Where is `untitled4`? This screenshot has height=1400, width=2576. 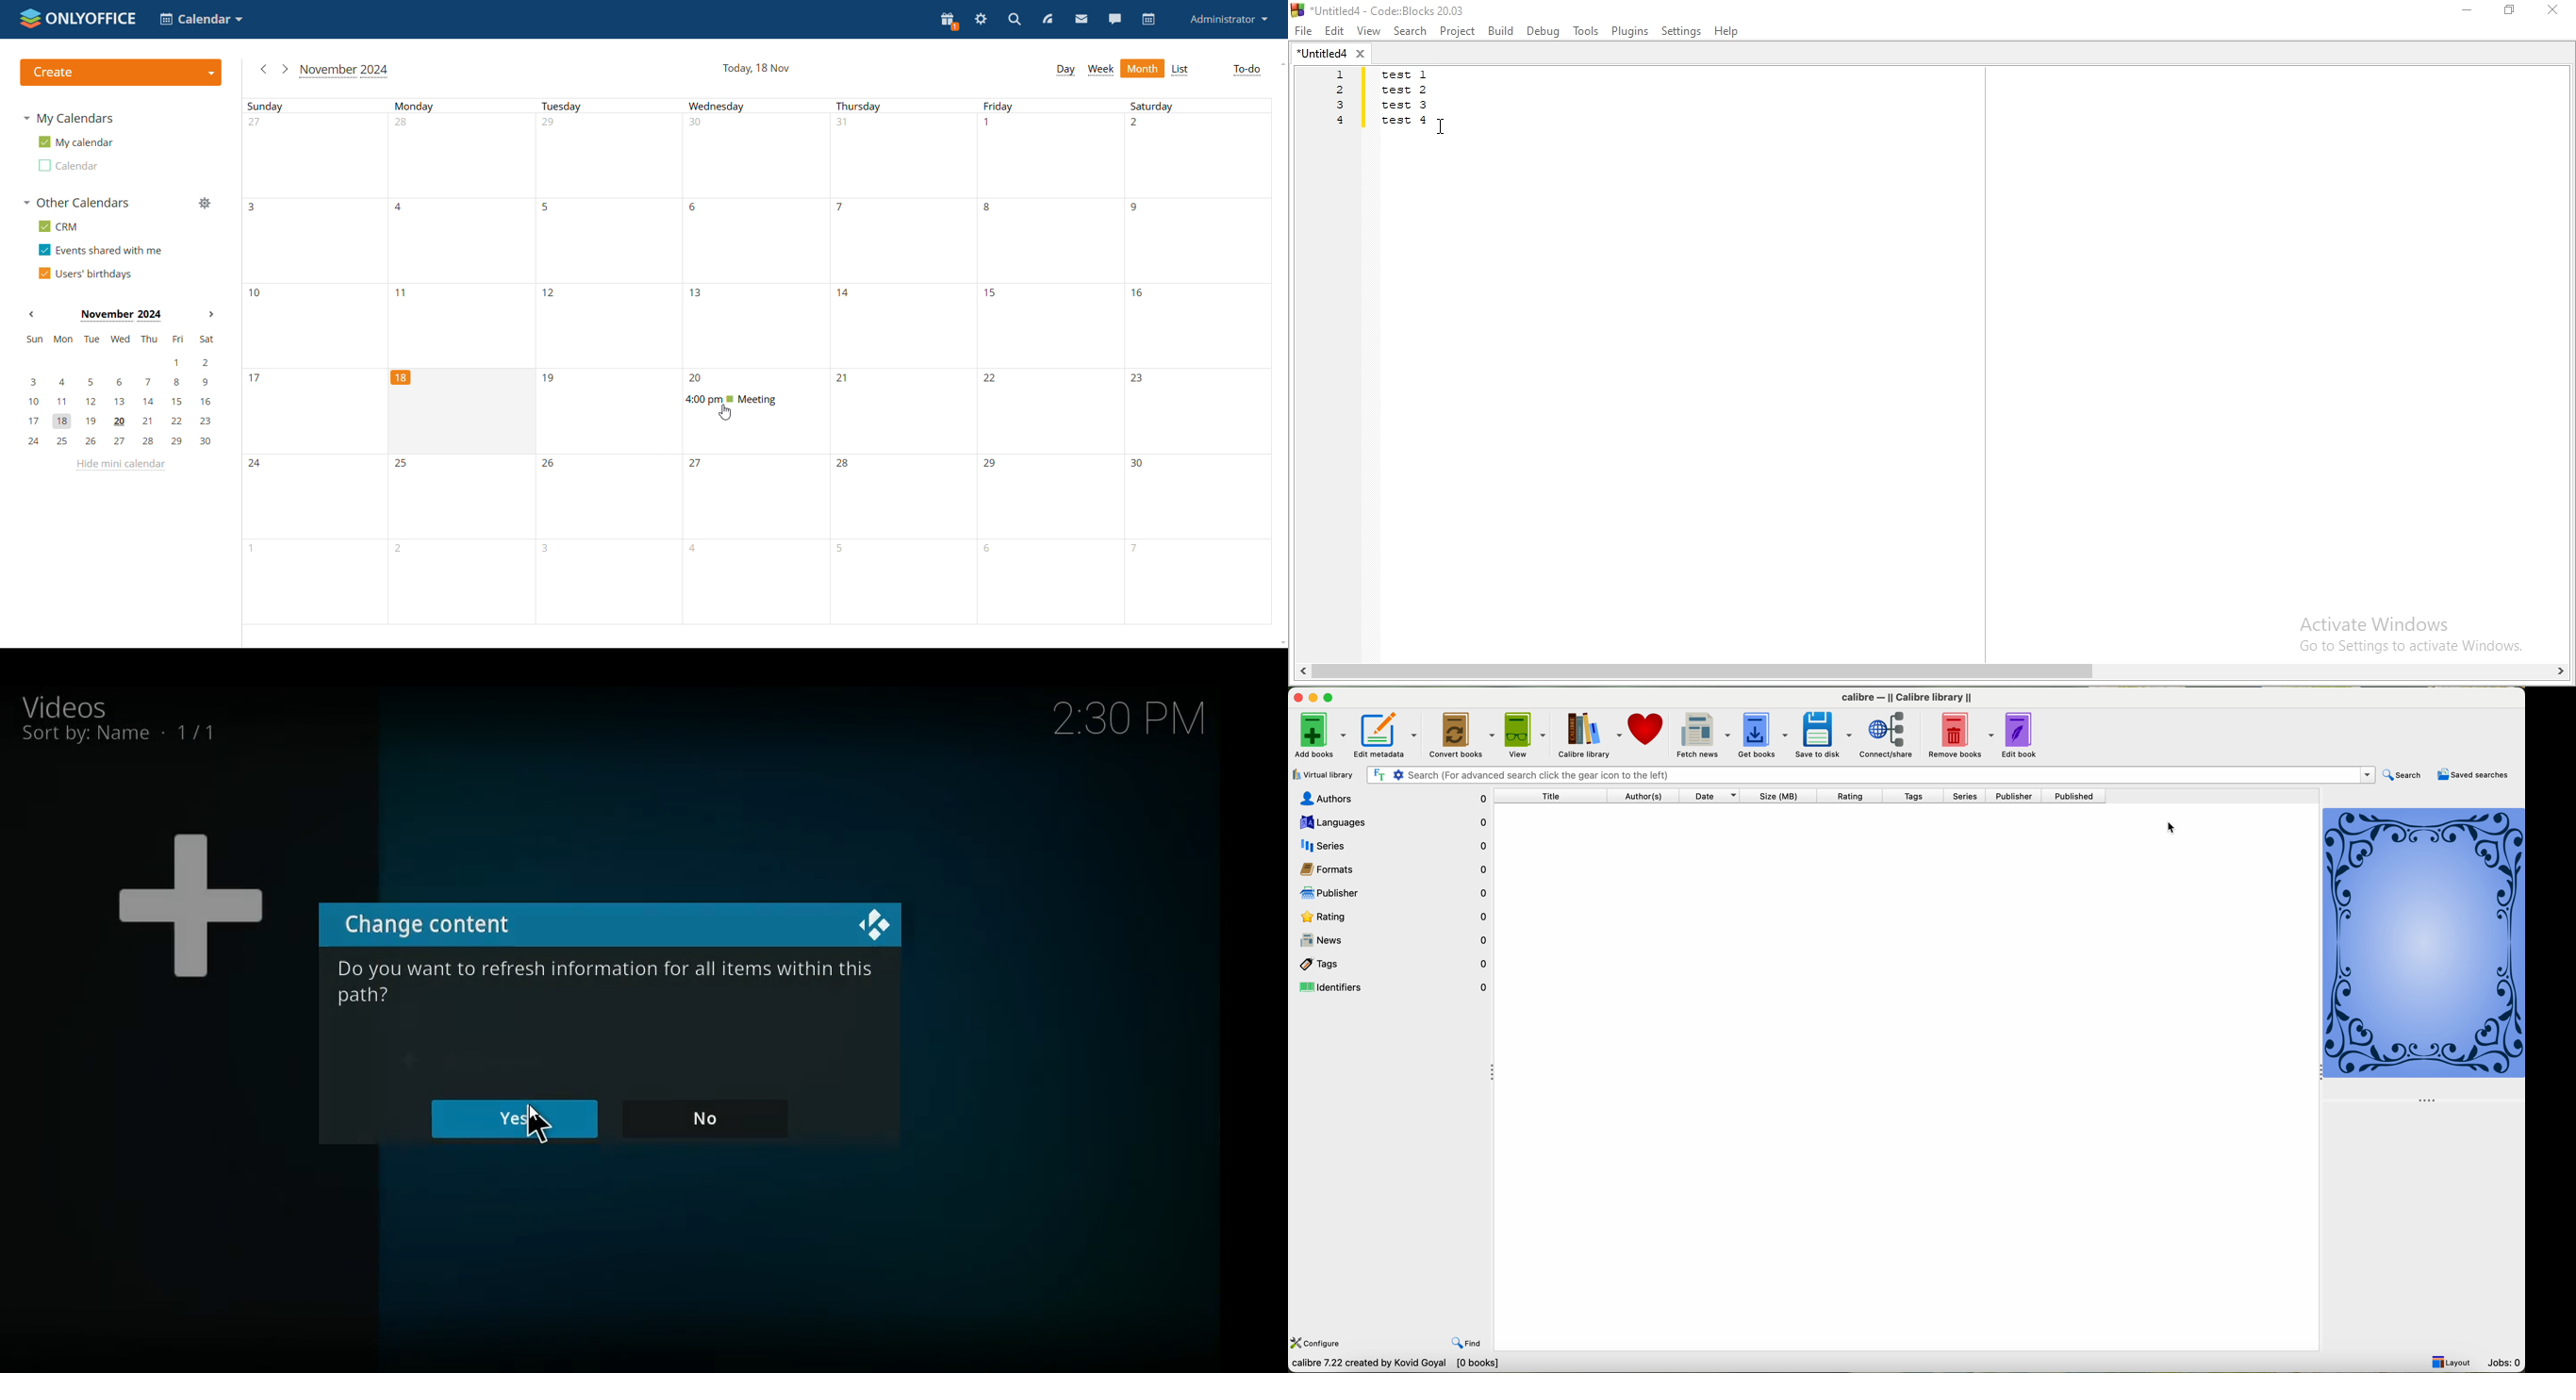 untitled4 is located at coordinates (1333, 56).